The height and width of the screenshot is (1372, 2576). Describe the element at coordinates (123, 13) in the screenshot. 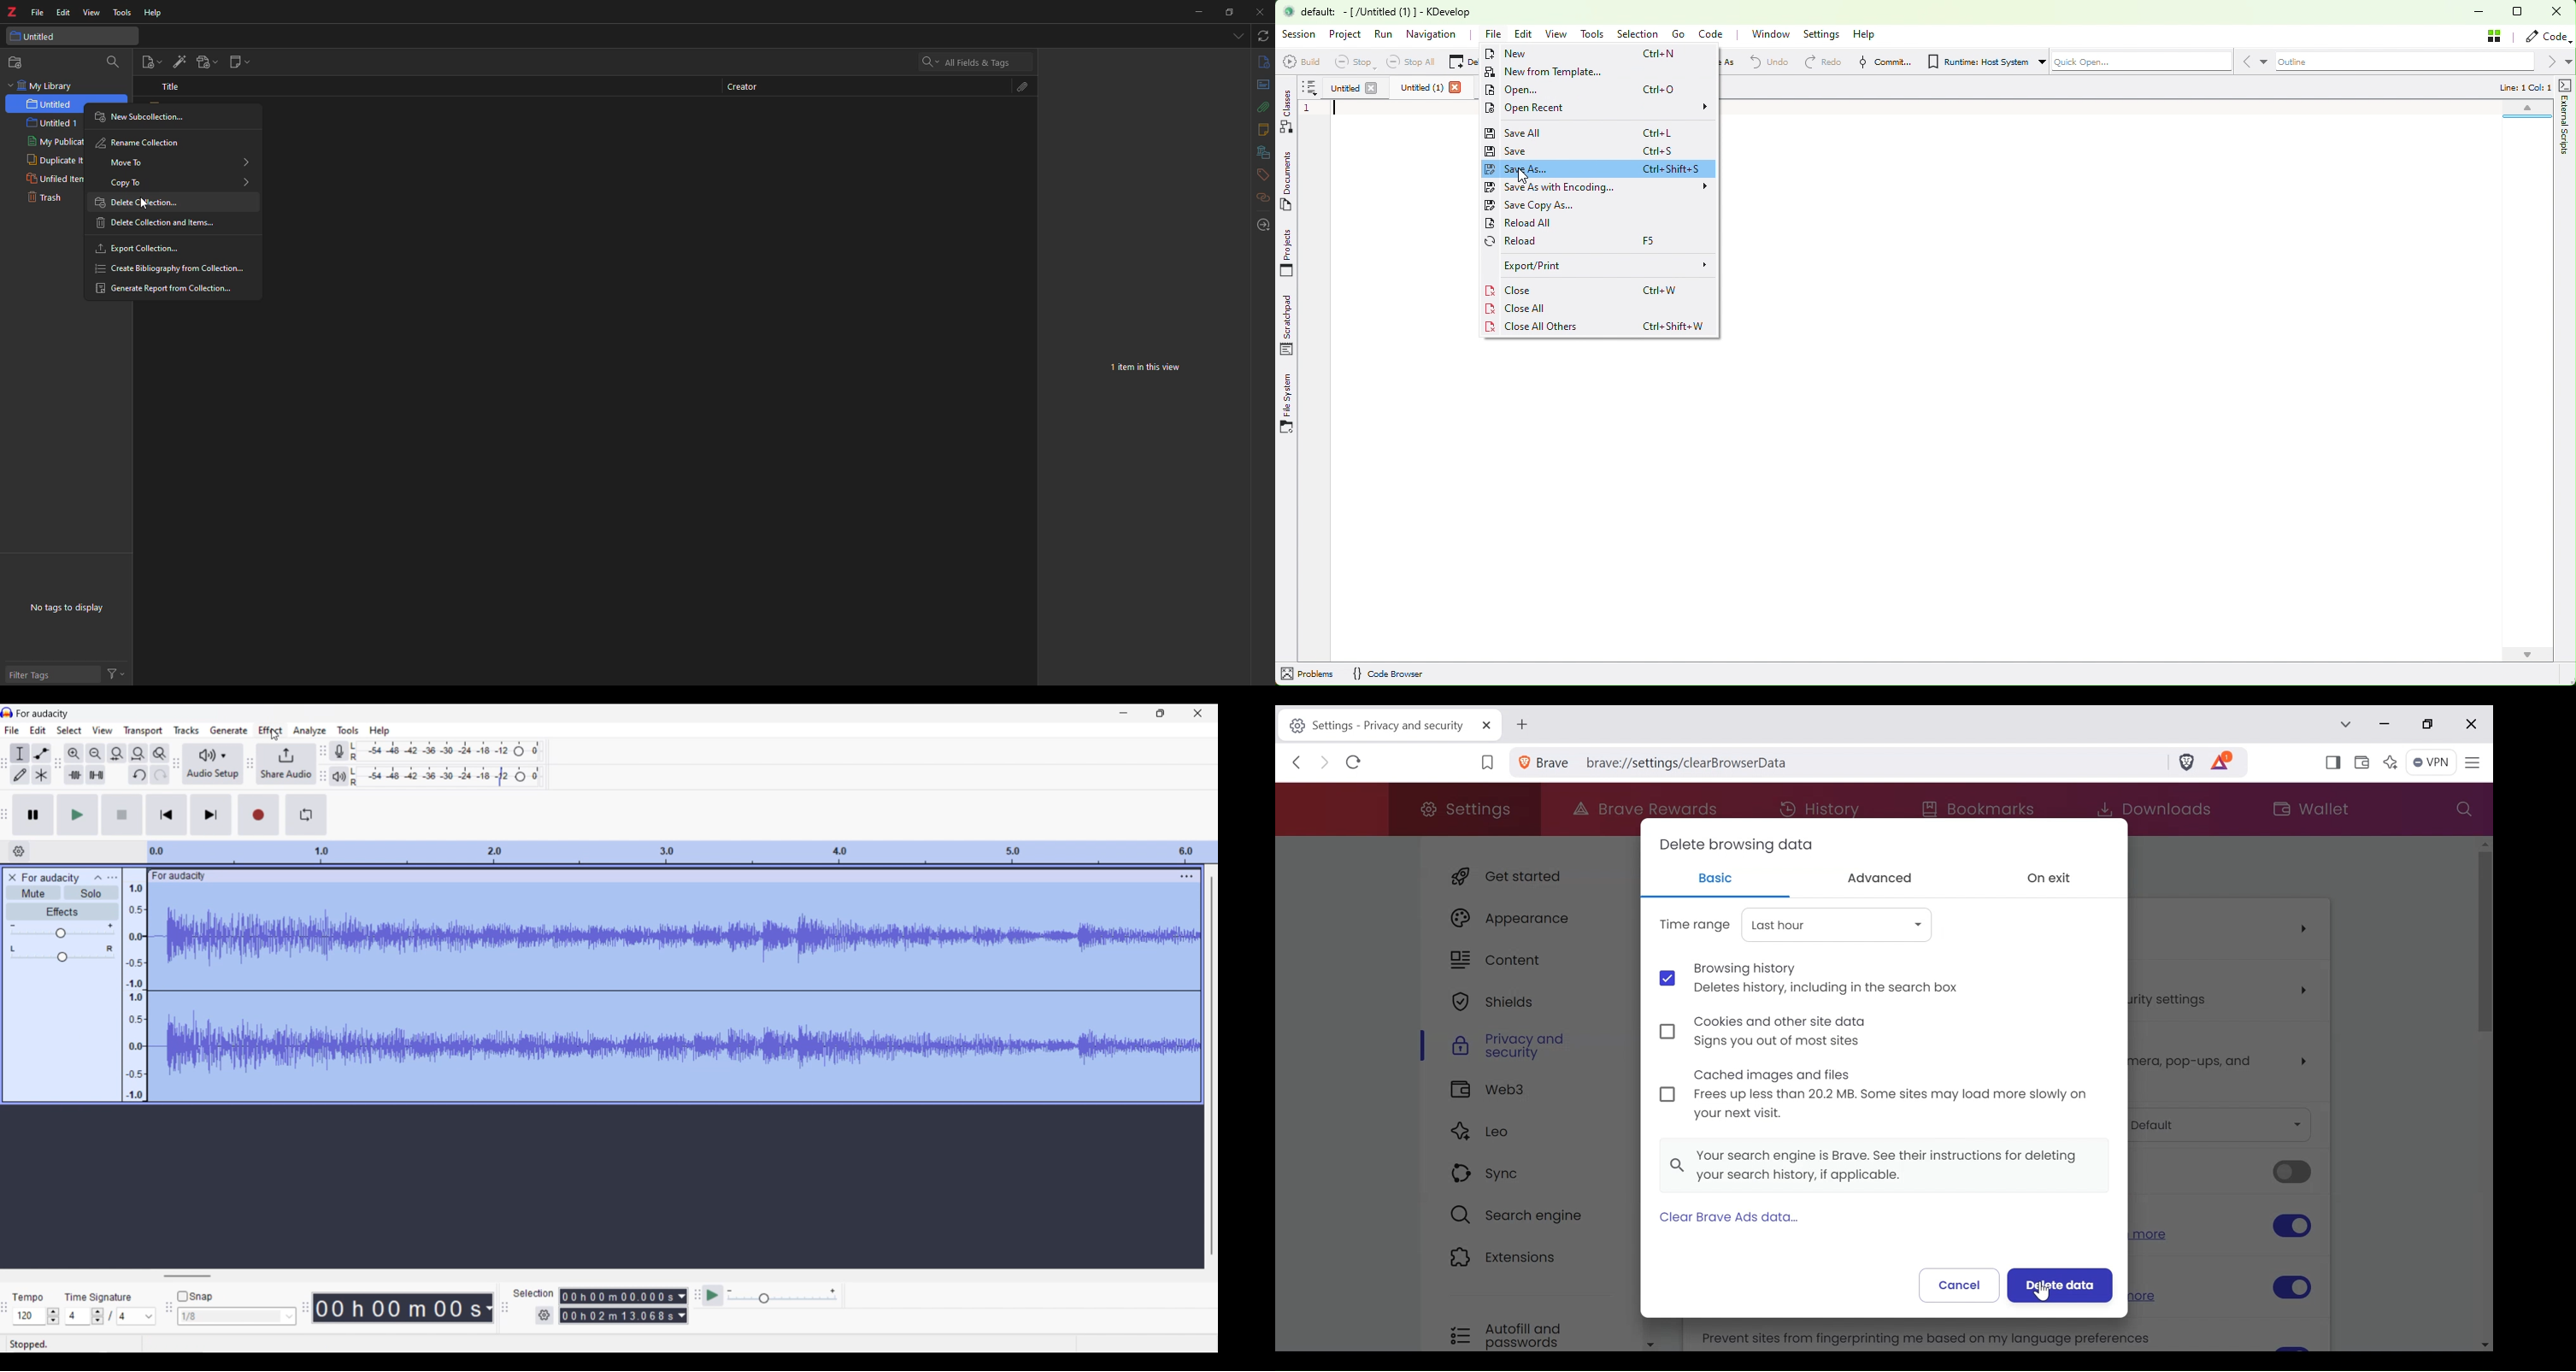

I see `tools` at that location.